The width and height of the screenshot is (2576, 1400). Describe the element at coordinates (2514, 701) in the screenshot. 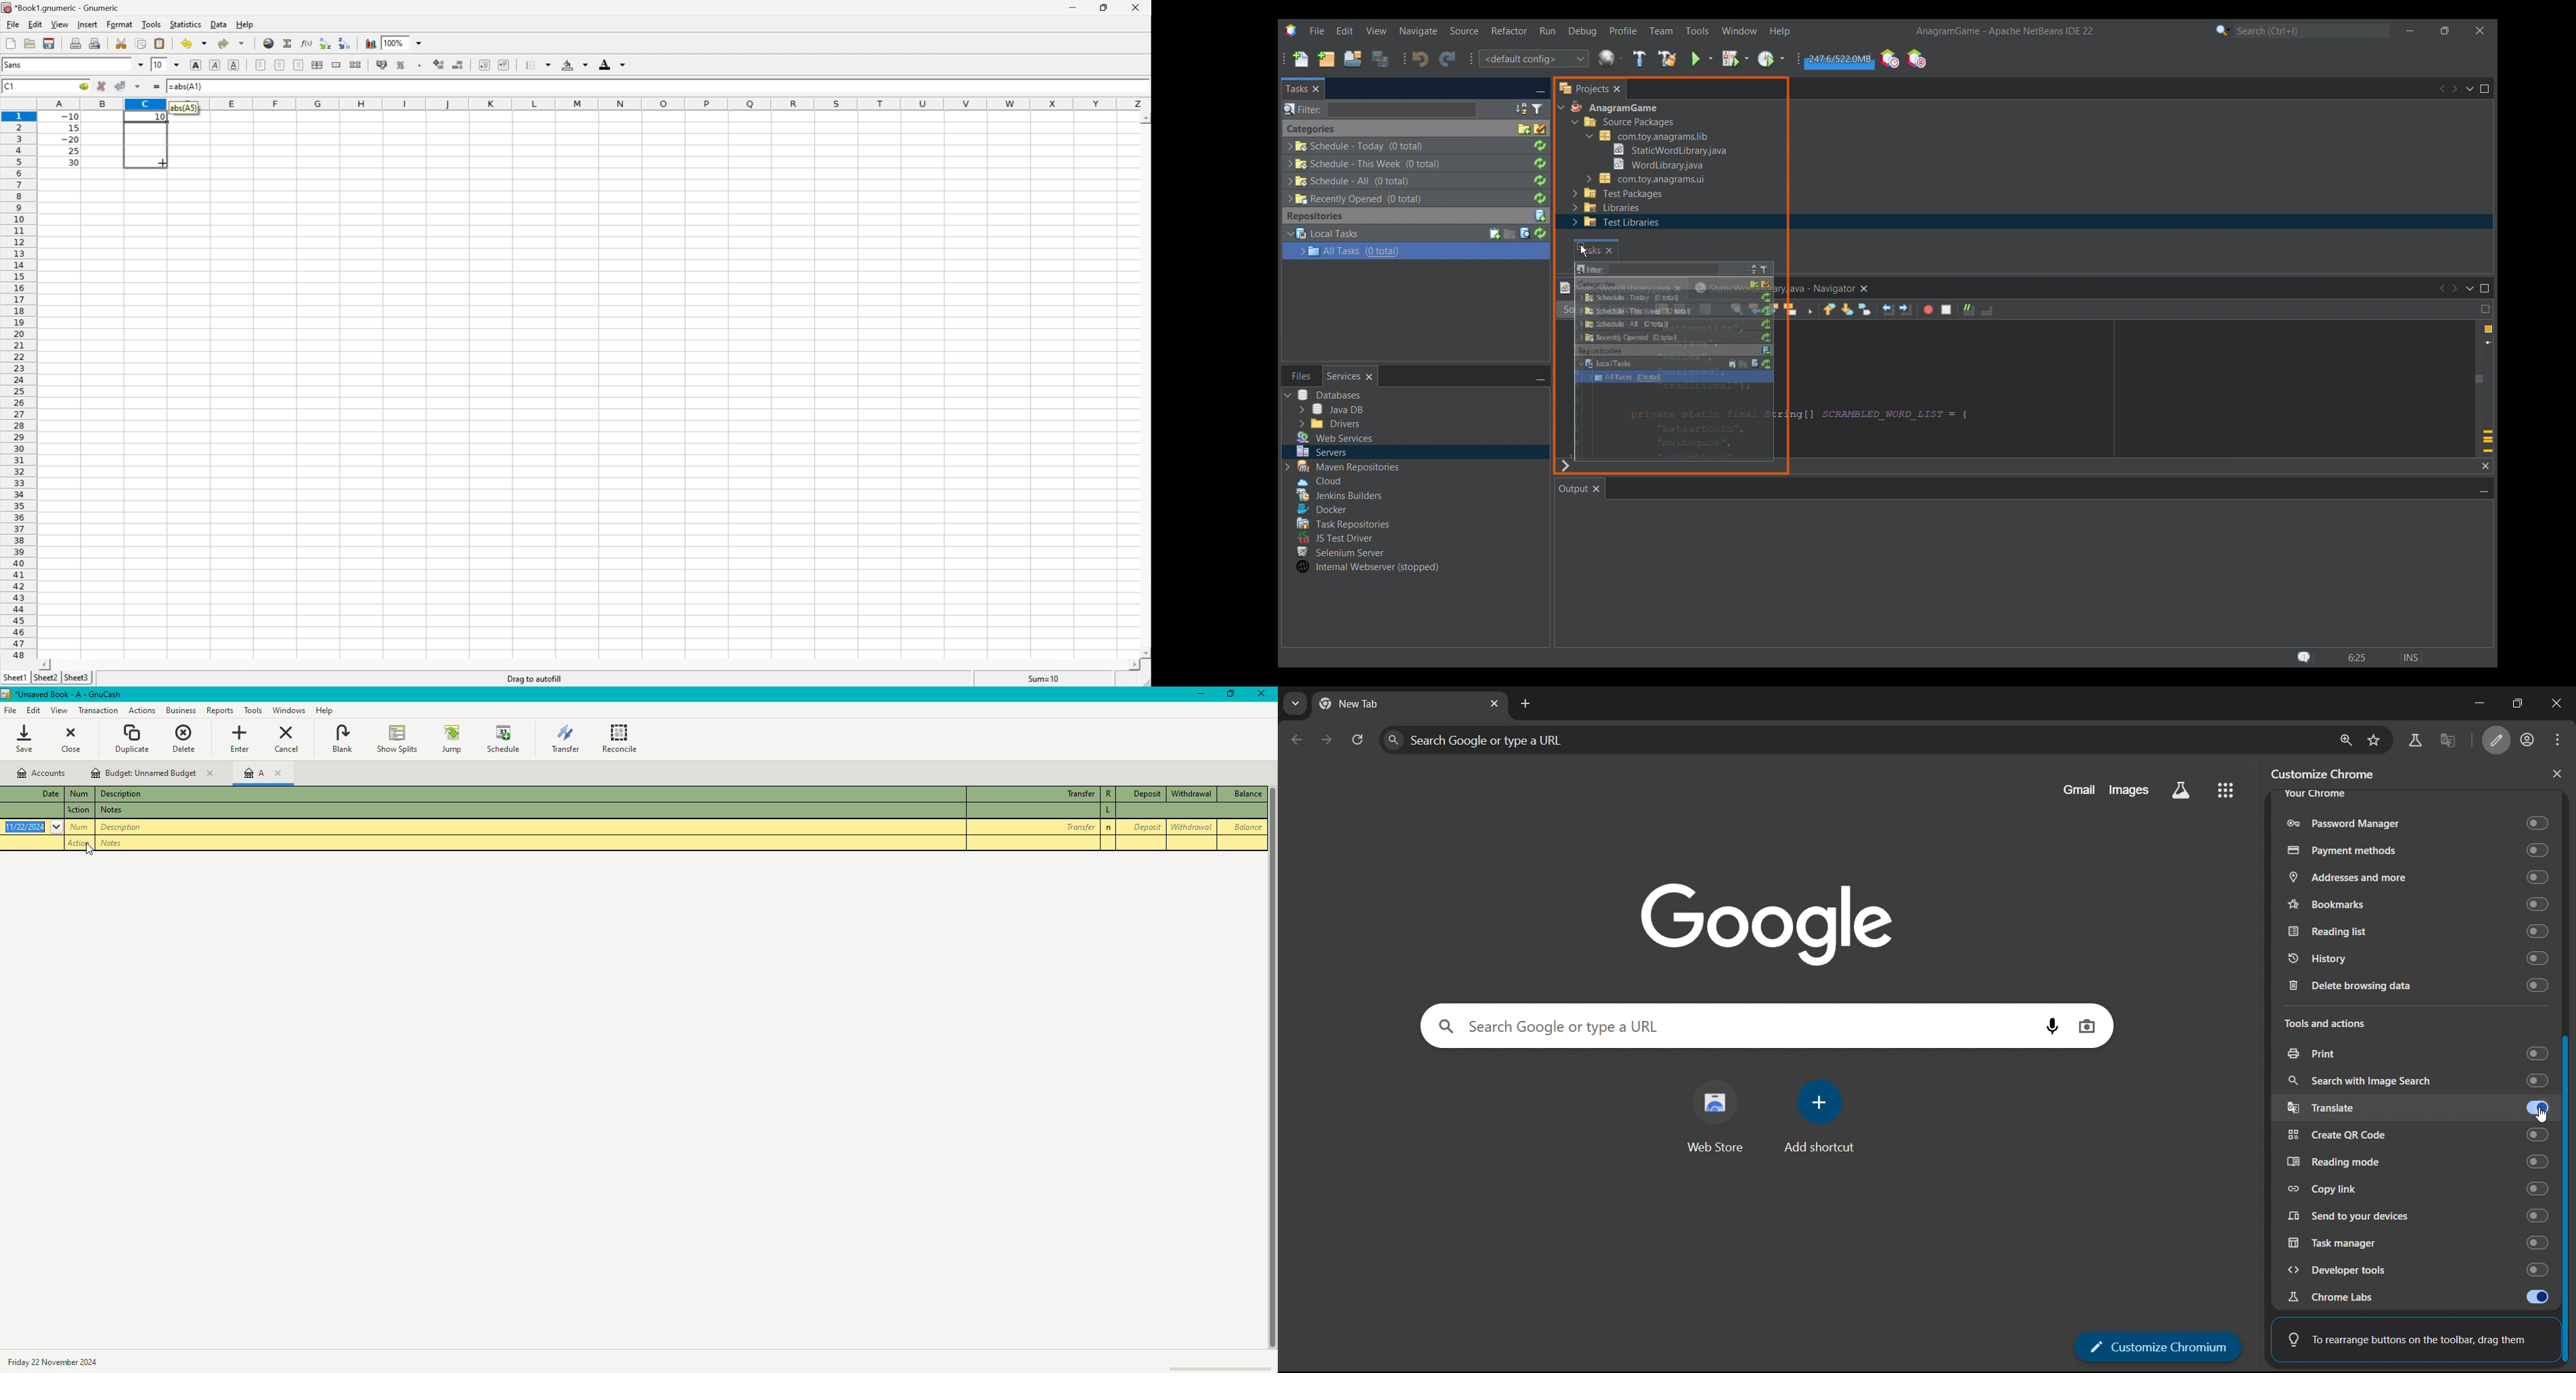

I see `restore down` at that location.